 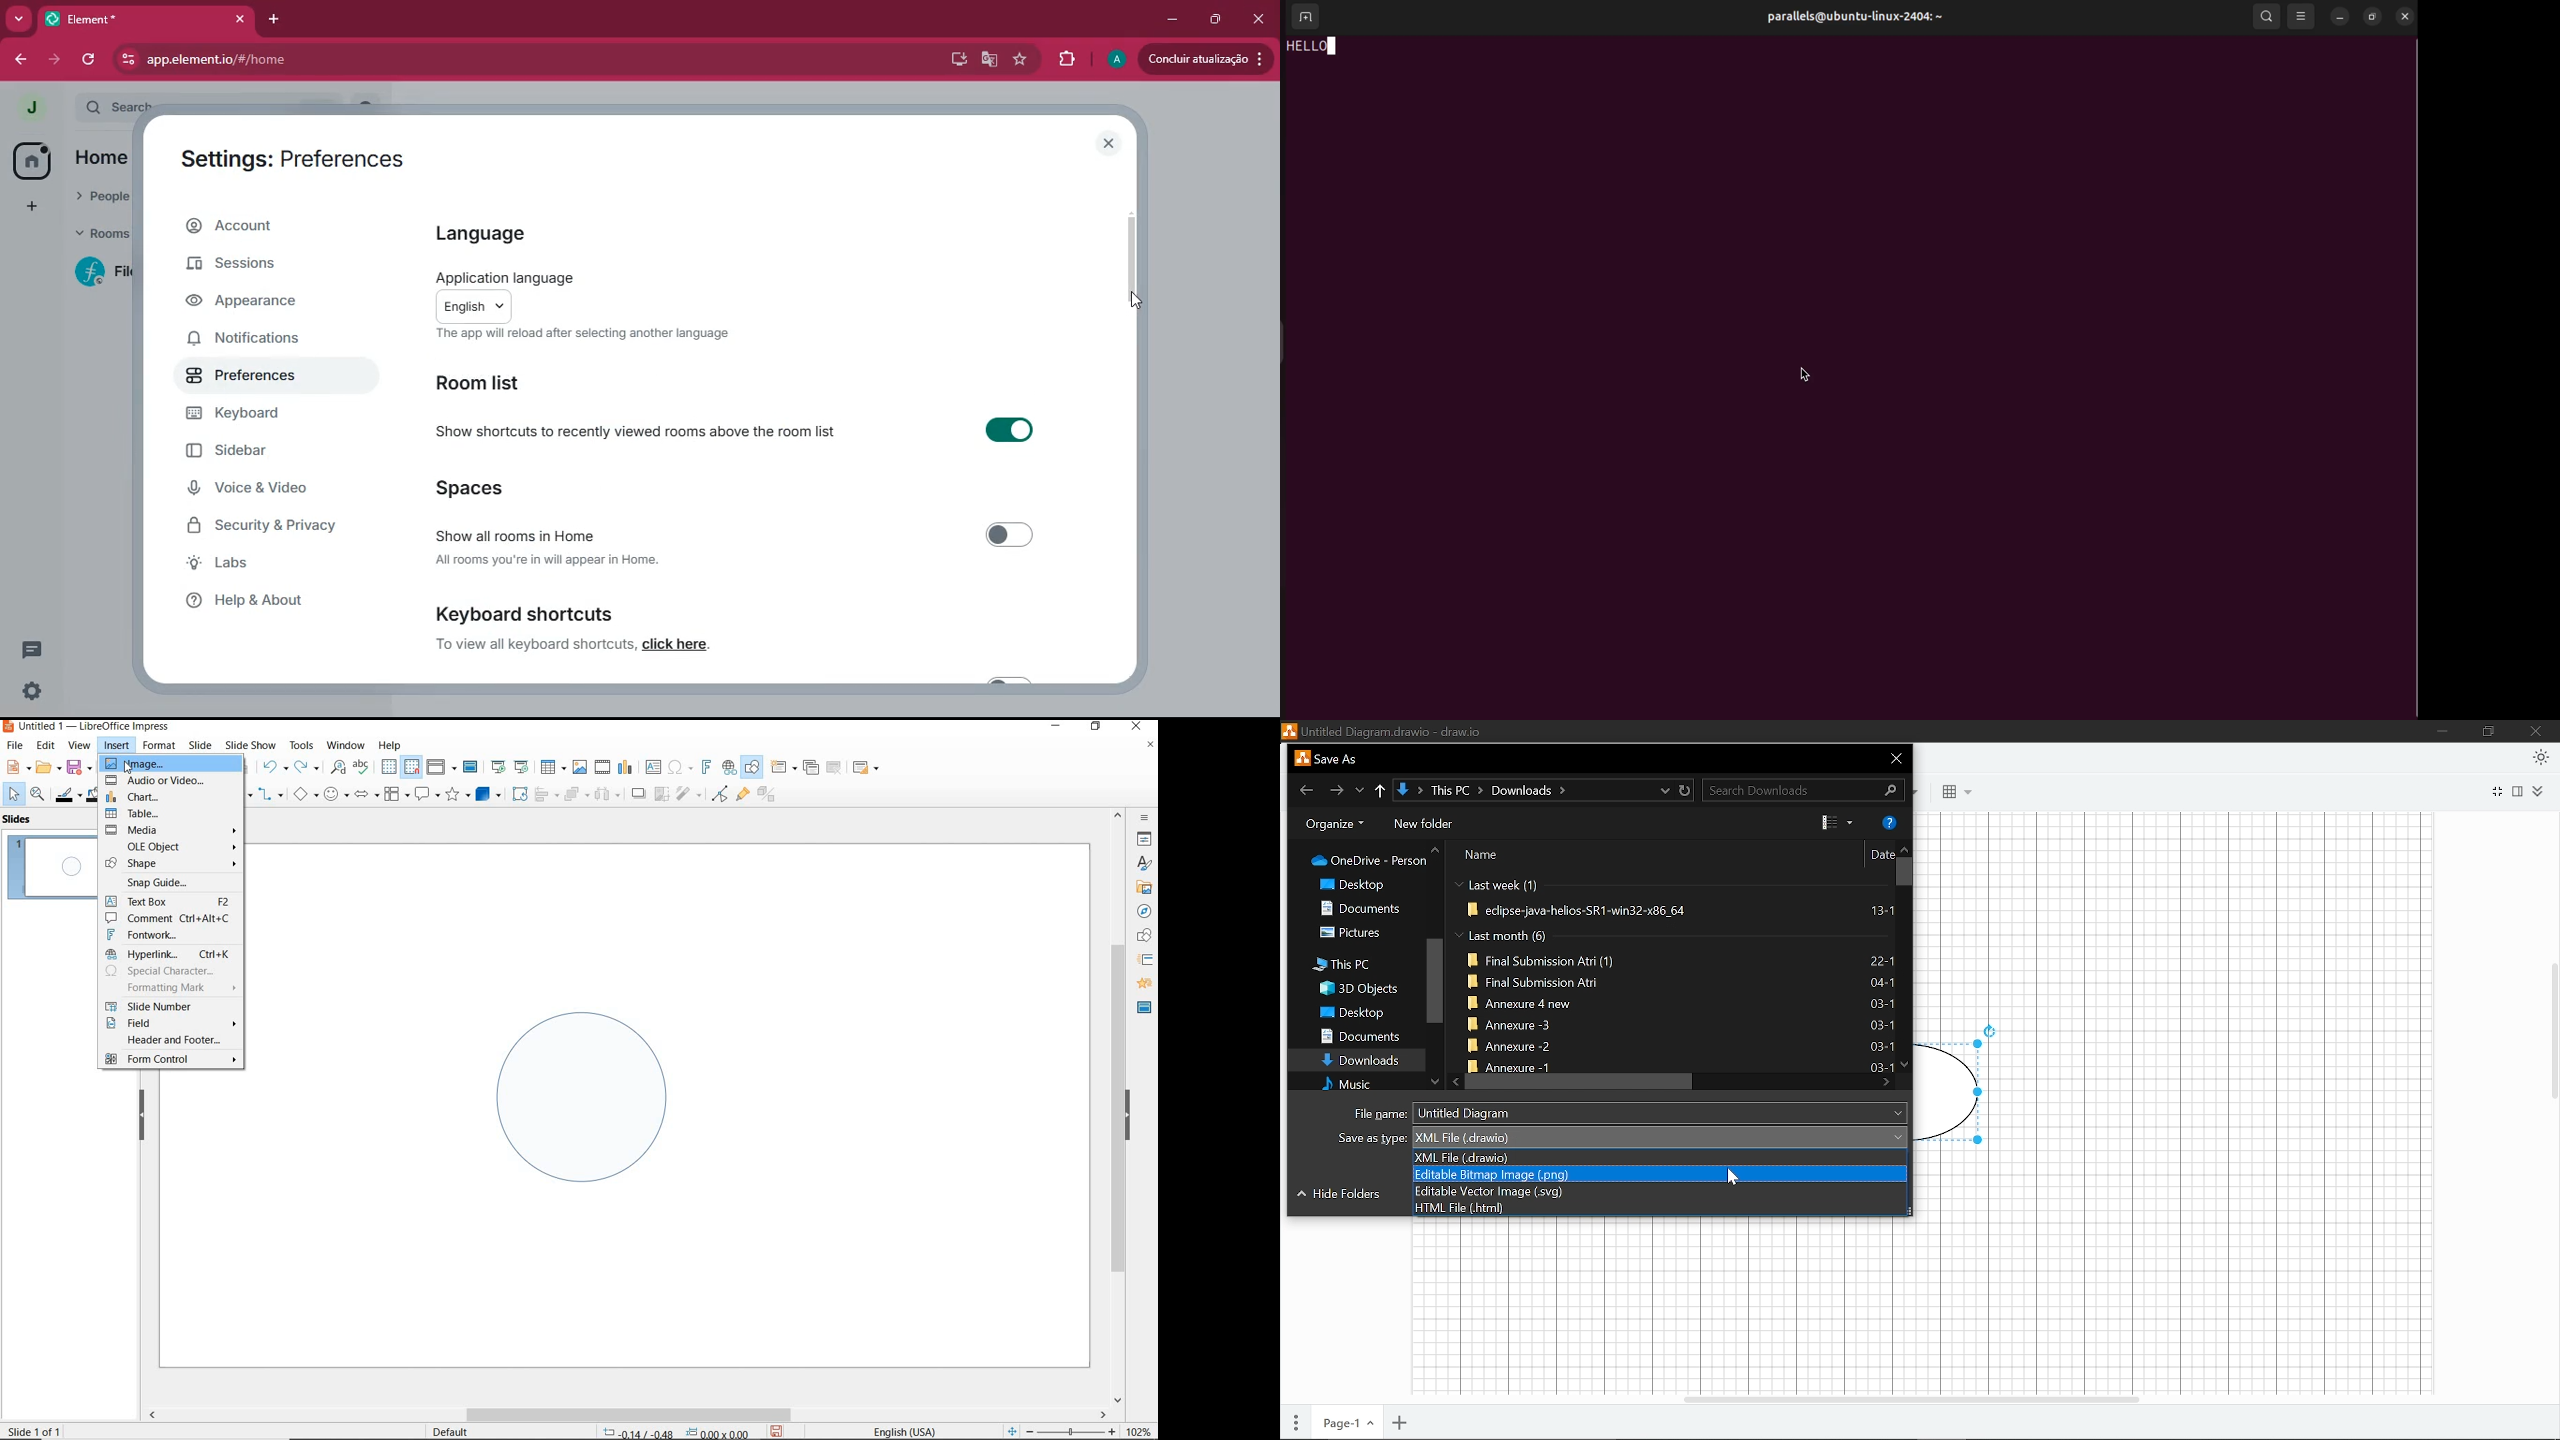 I want to click on FIELD, so click(x=170, y=1022).